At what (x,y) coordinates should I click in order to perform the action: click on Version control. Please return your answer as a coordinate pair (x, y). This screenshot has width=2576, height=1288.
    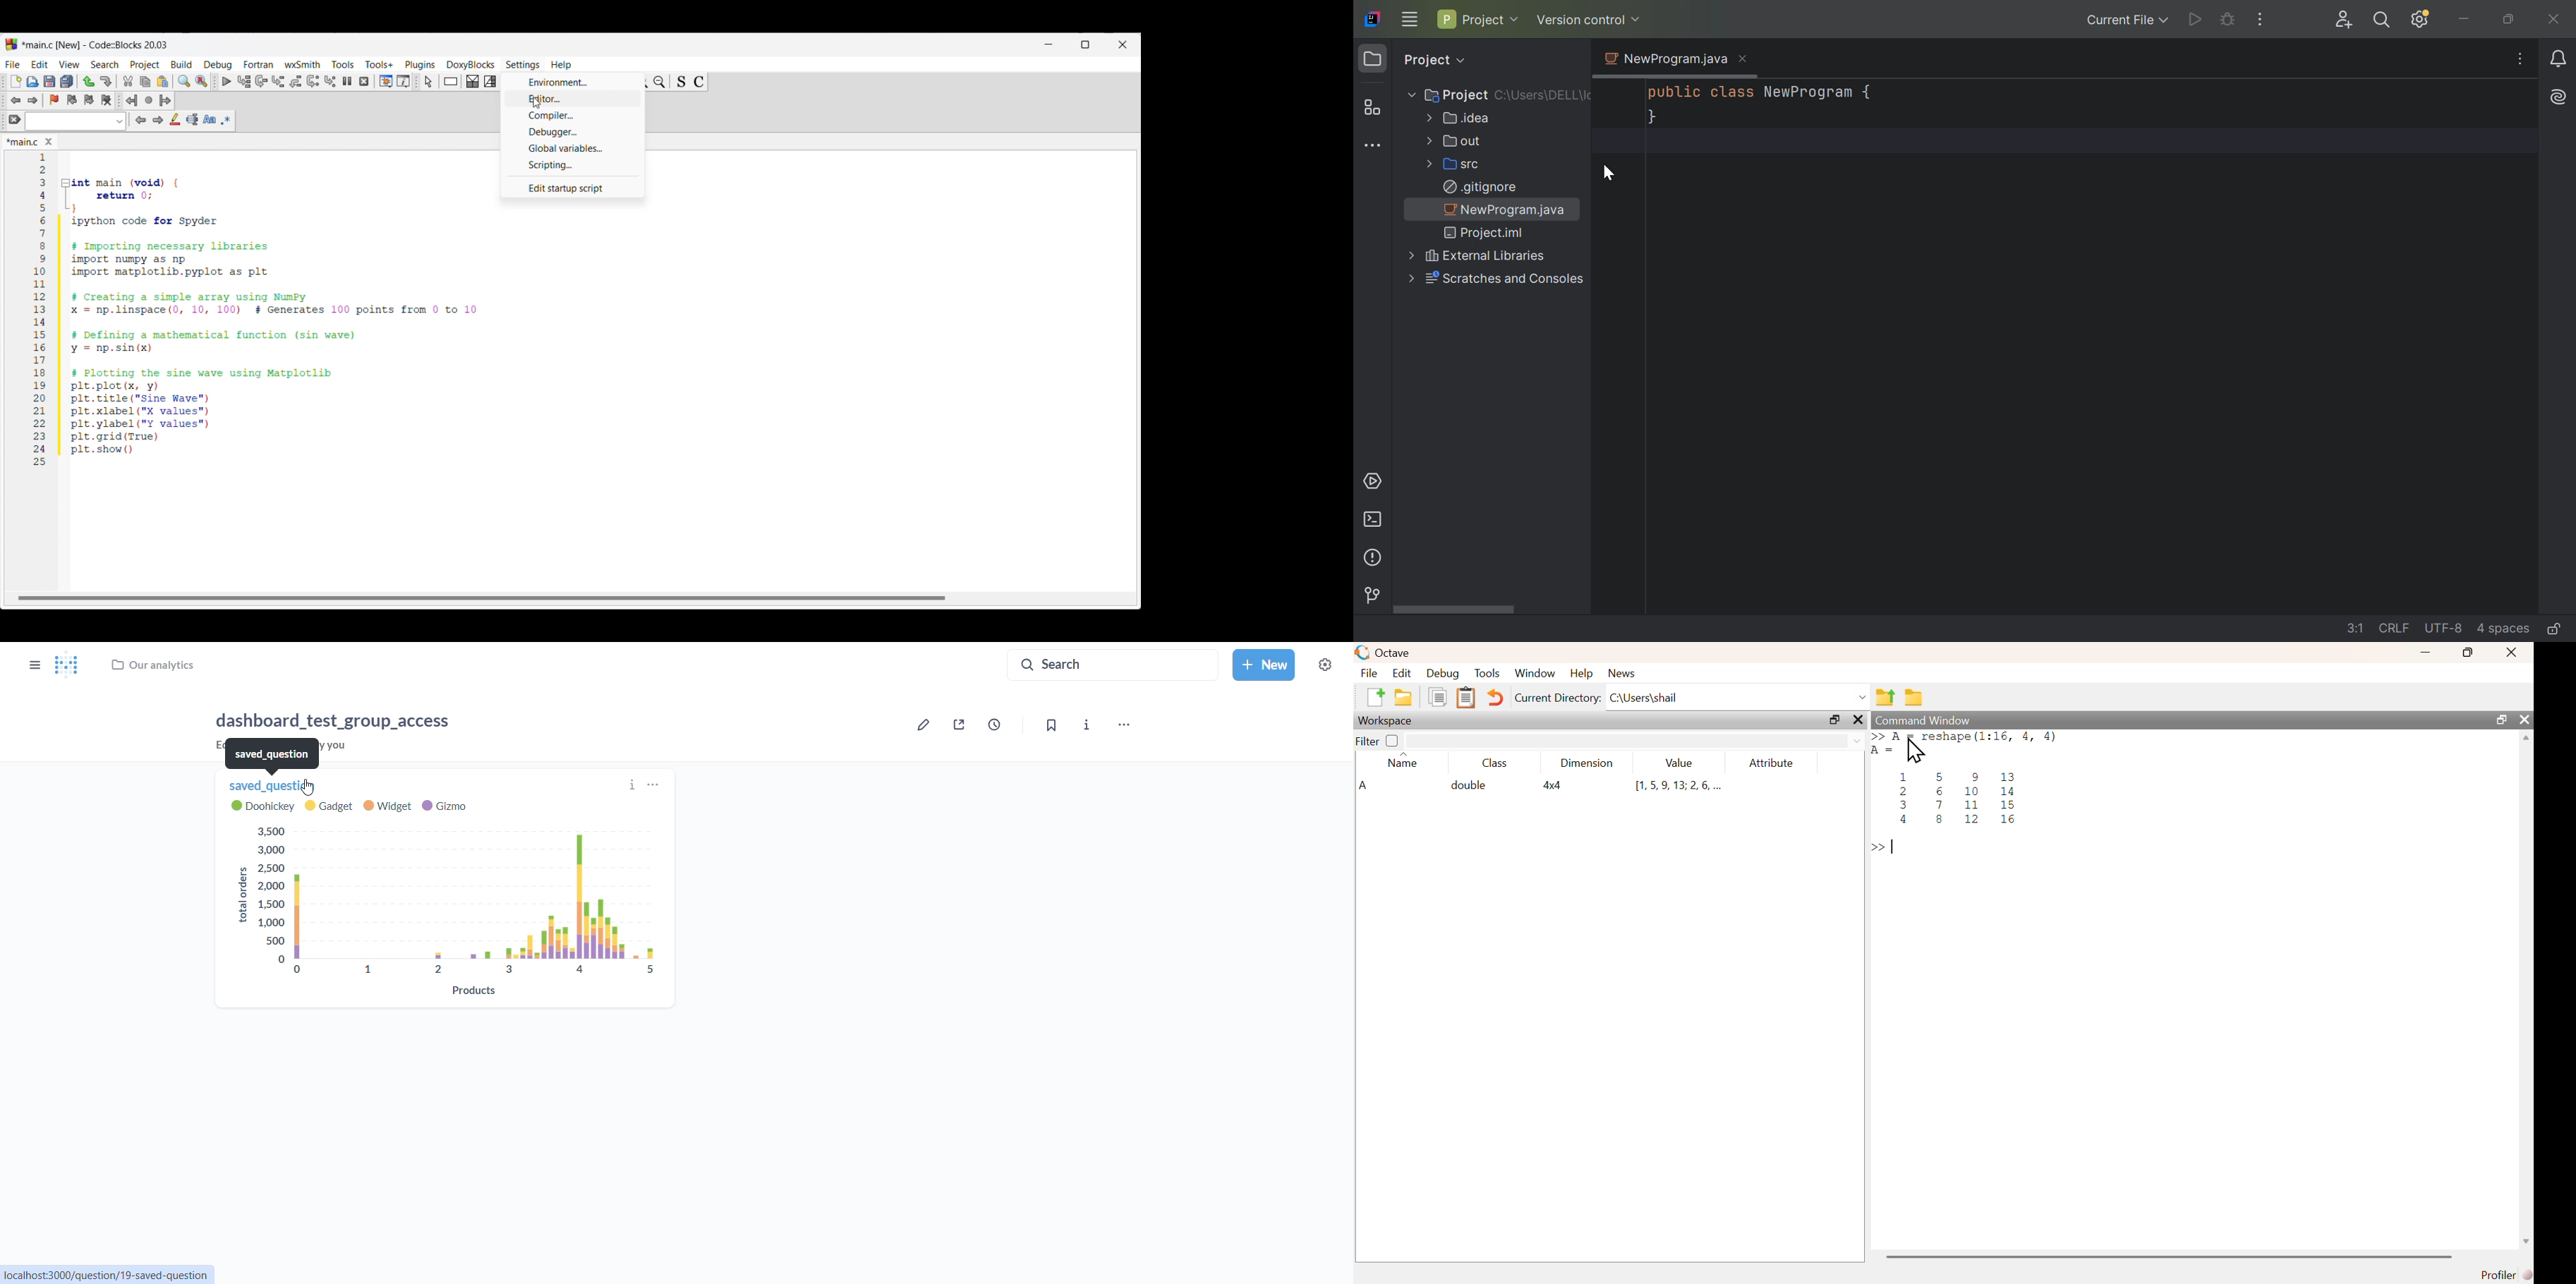
    Looking at the image, I should click on (1374, 597).